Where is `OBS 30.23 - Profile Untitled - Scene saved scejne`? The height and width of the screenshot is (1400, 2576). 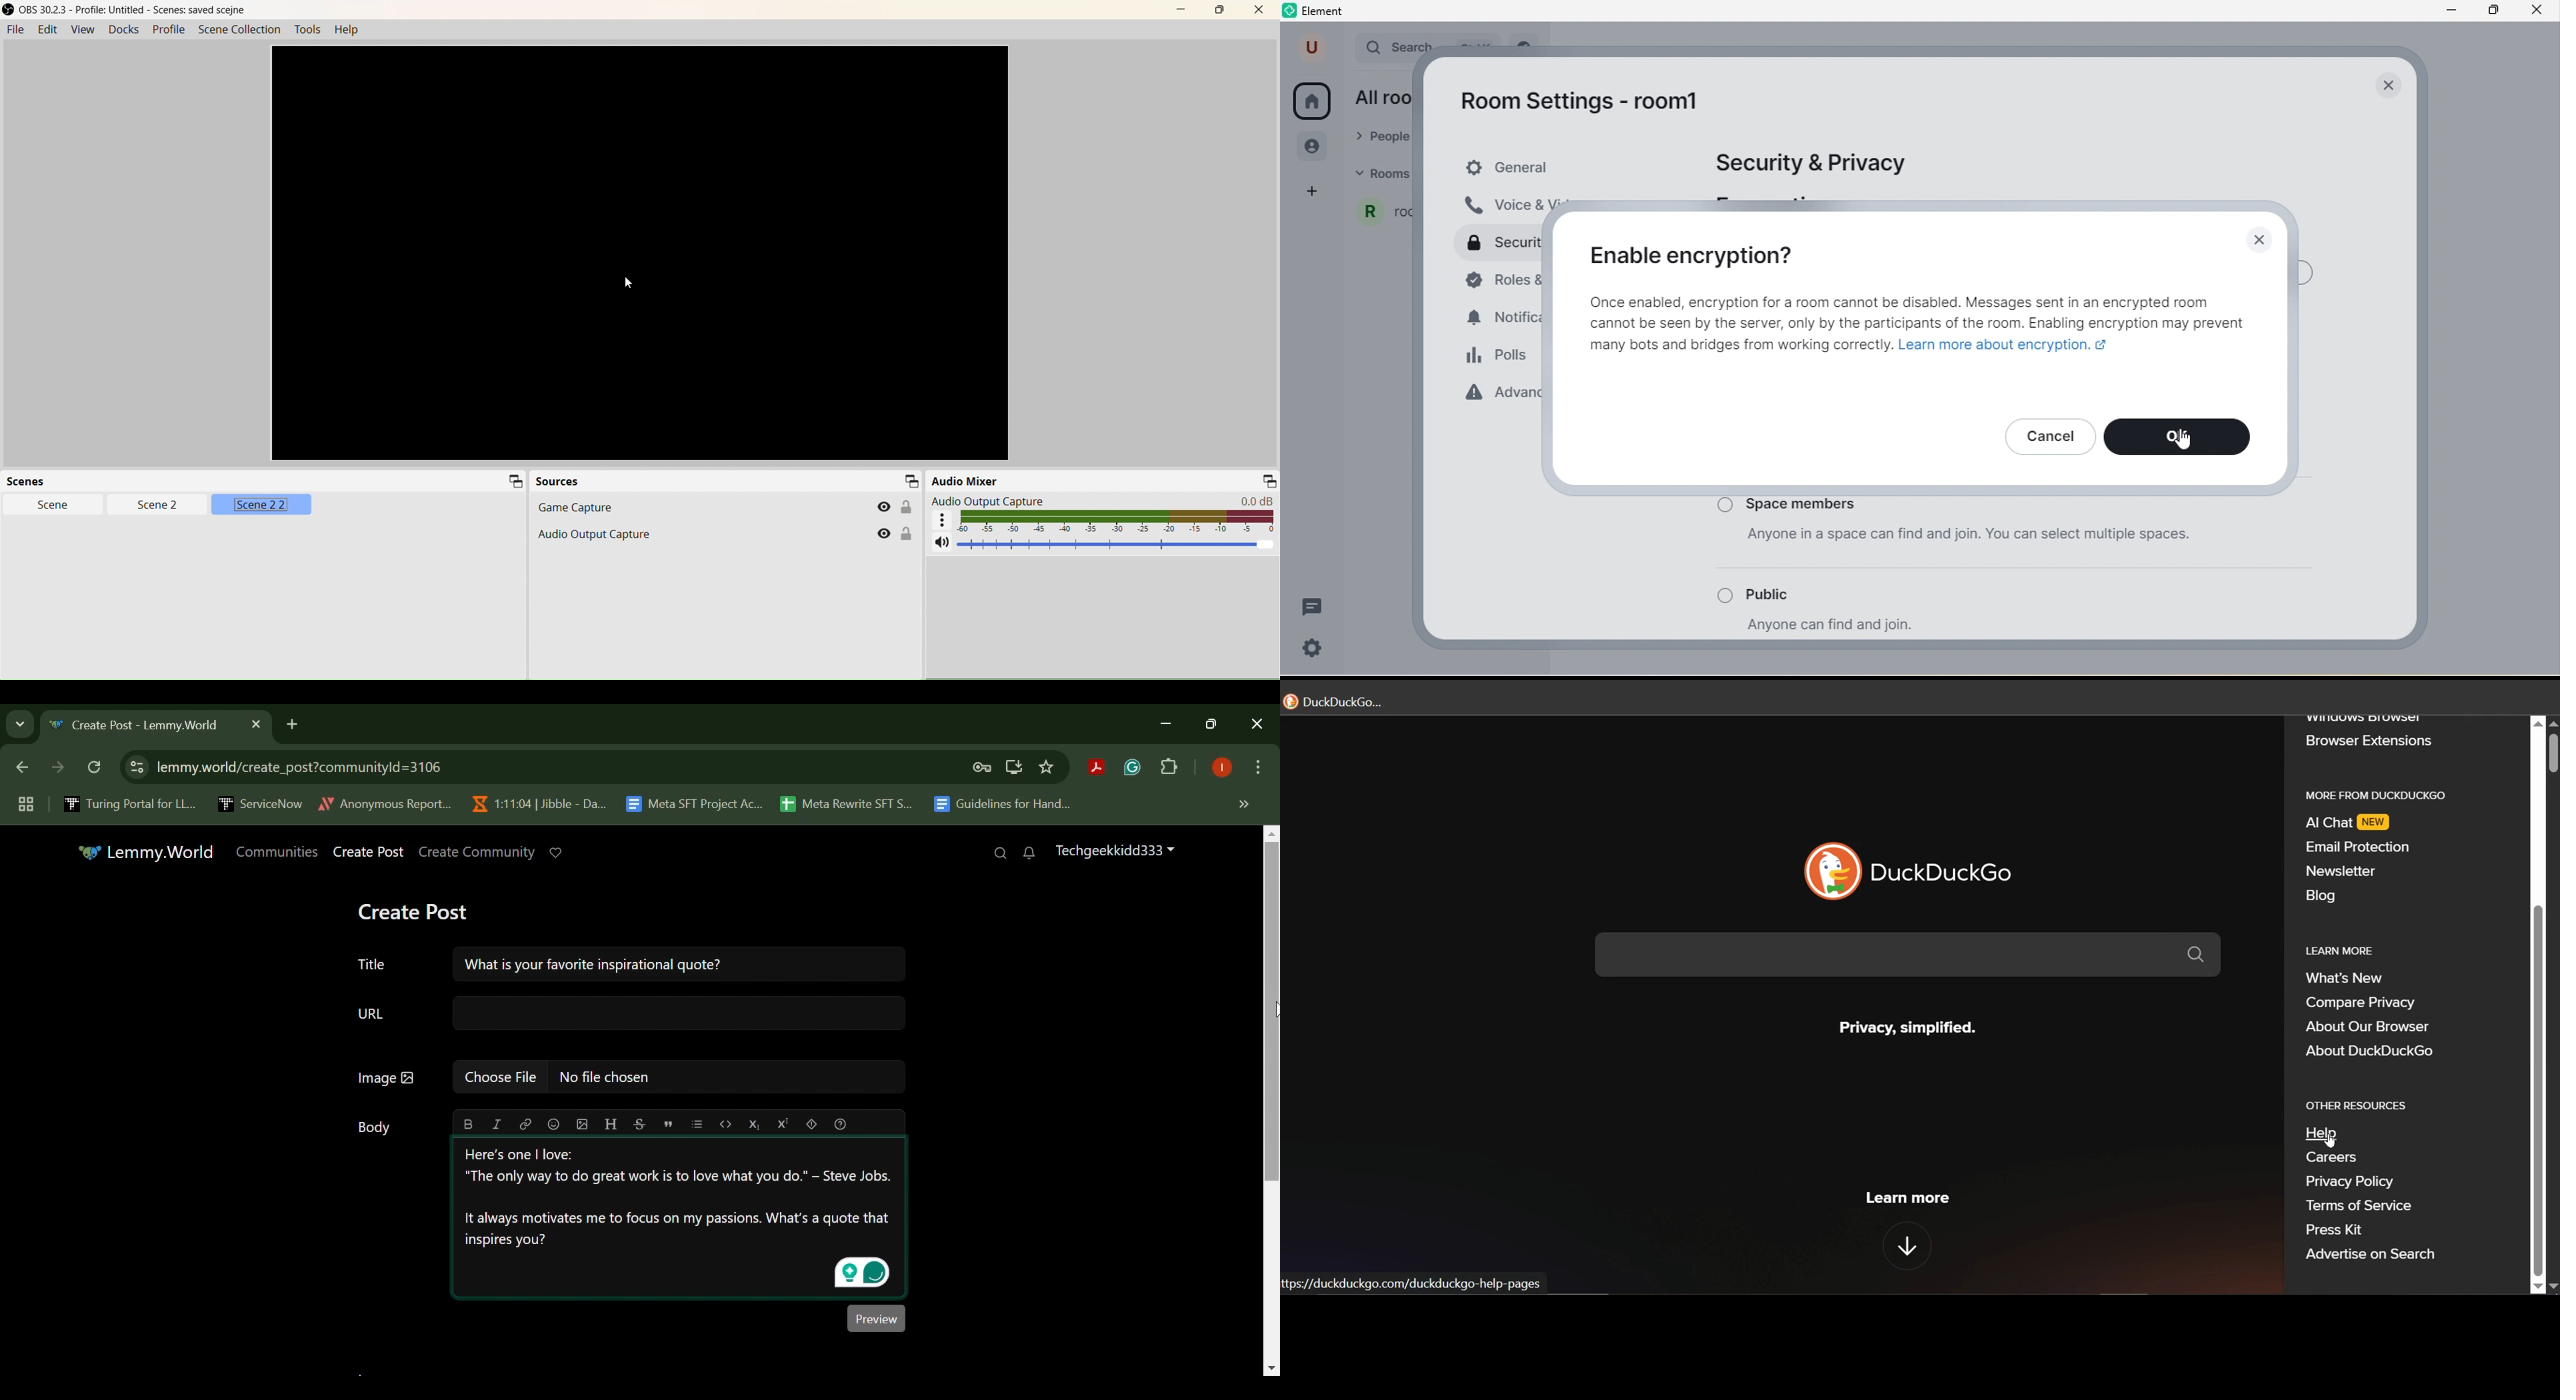
OBS 30.23 - Profile Untitled - Scene saved scejne is located at coordinates (127, 9).